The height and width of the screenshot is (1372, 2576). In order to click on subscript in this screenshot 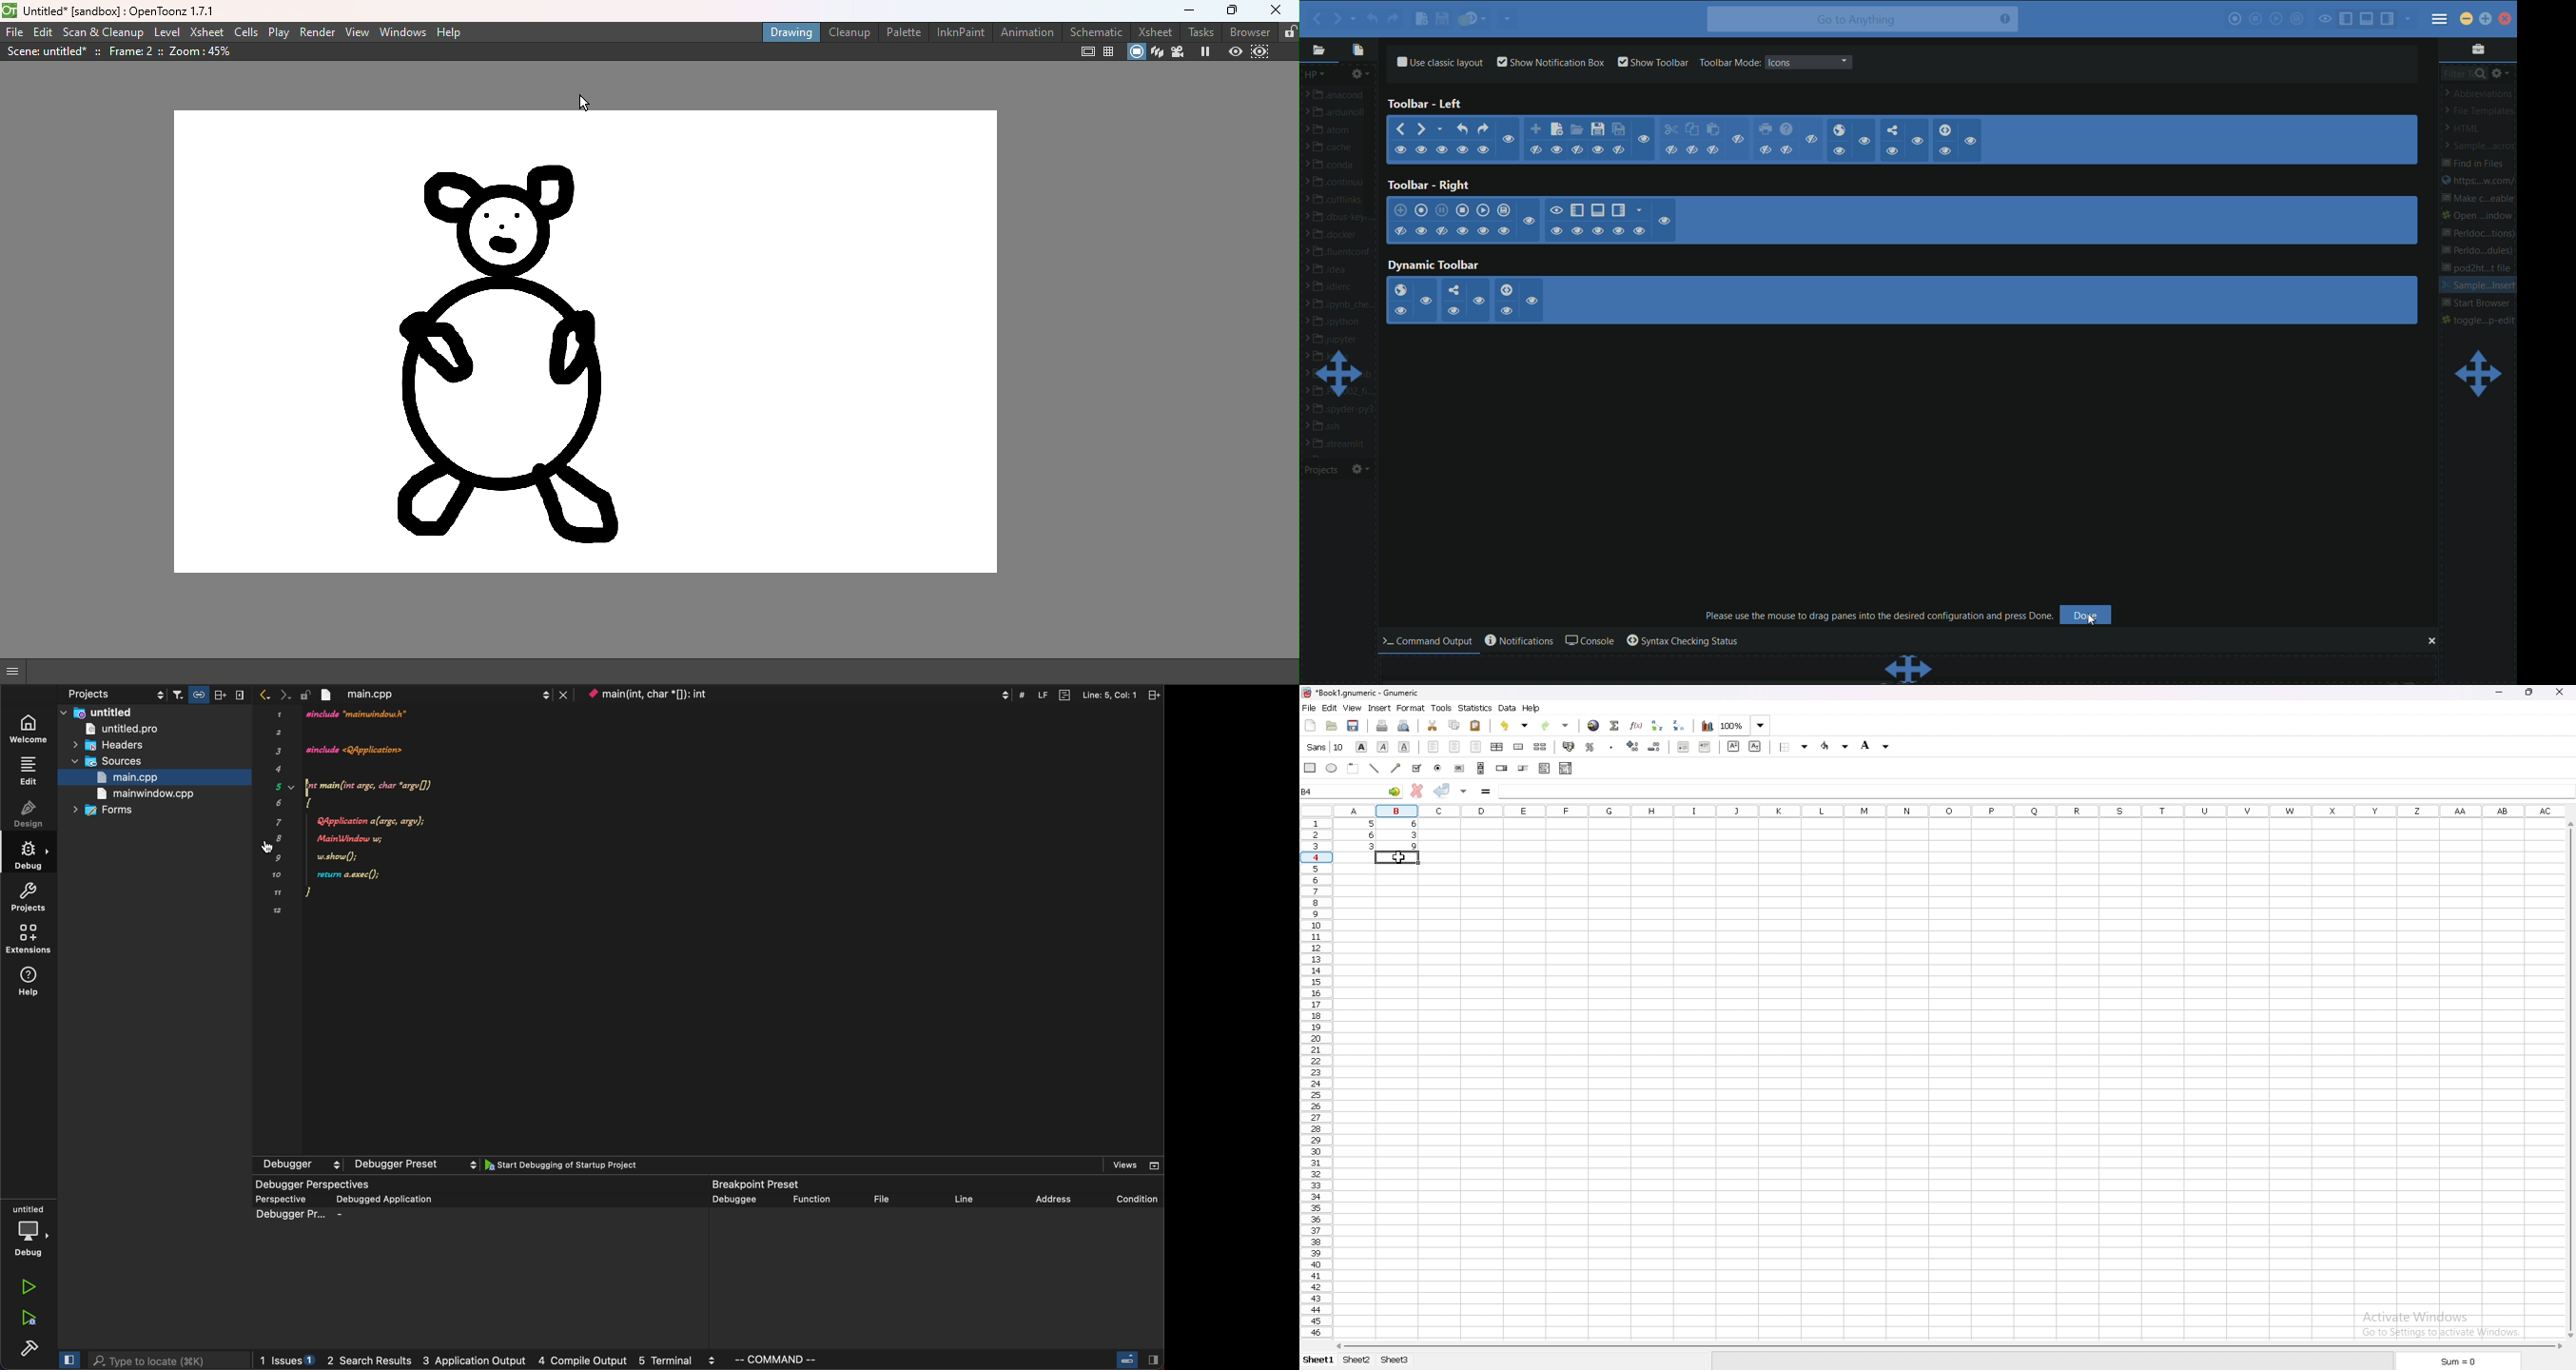, I will do `click(1755, 746)`.